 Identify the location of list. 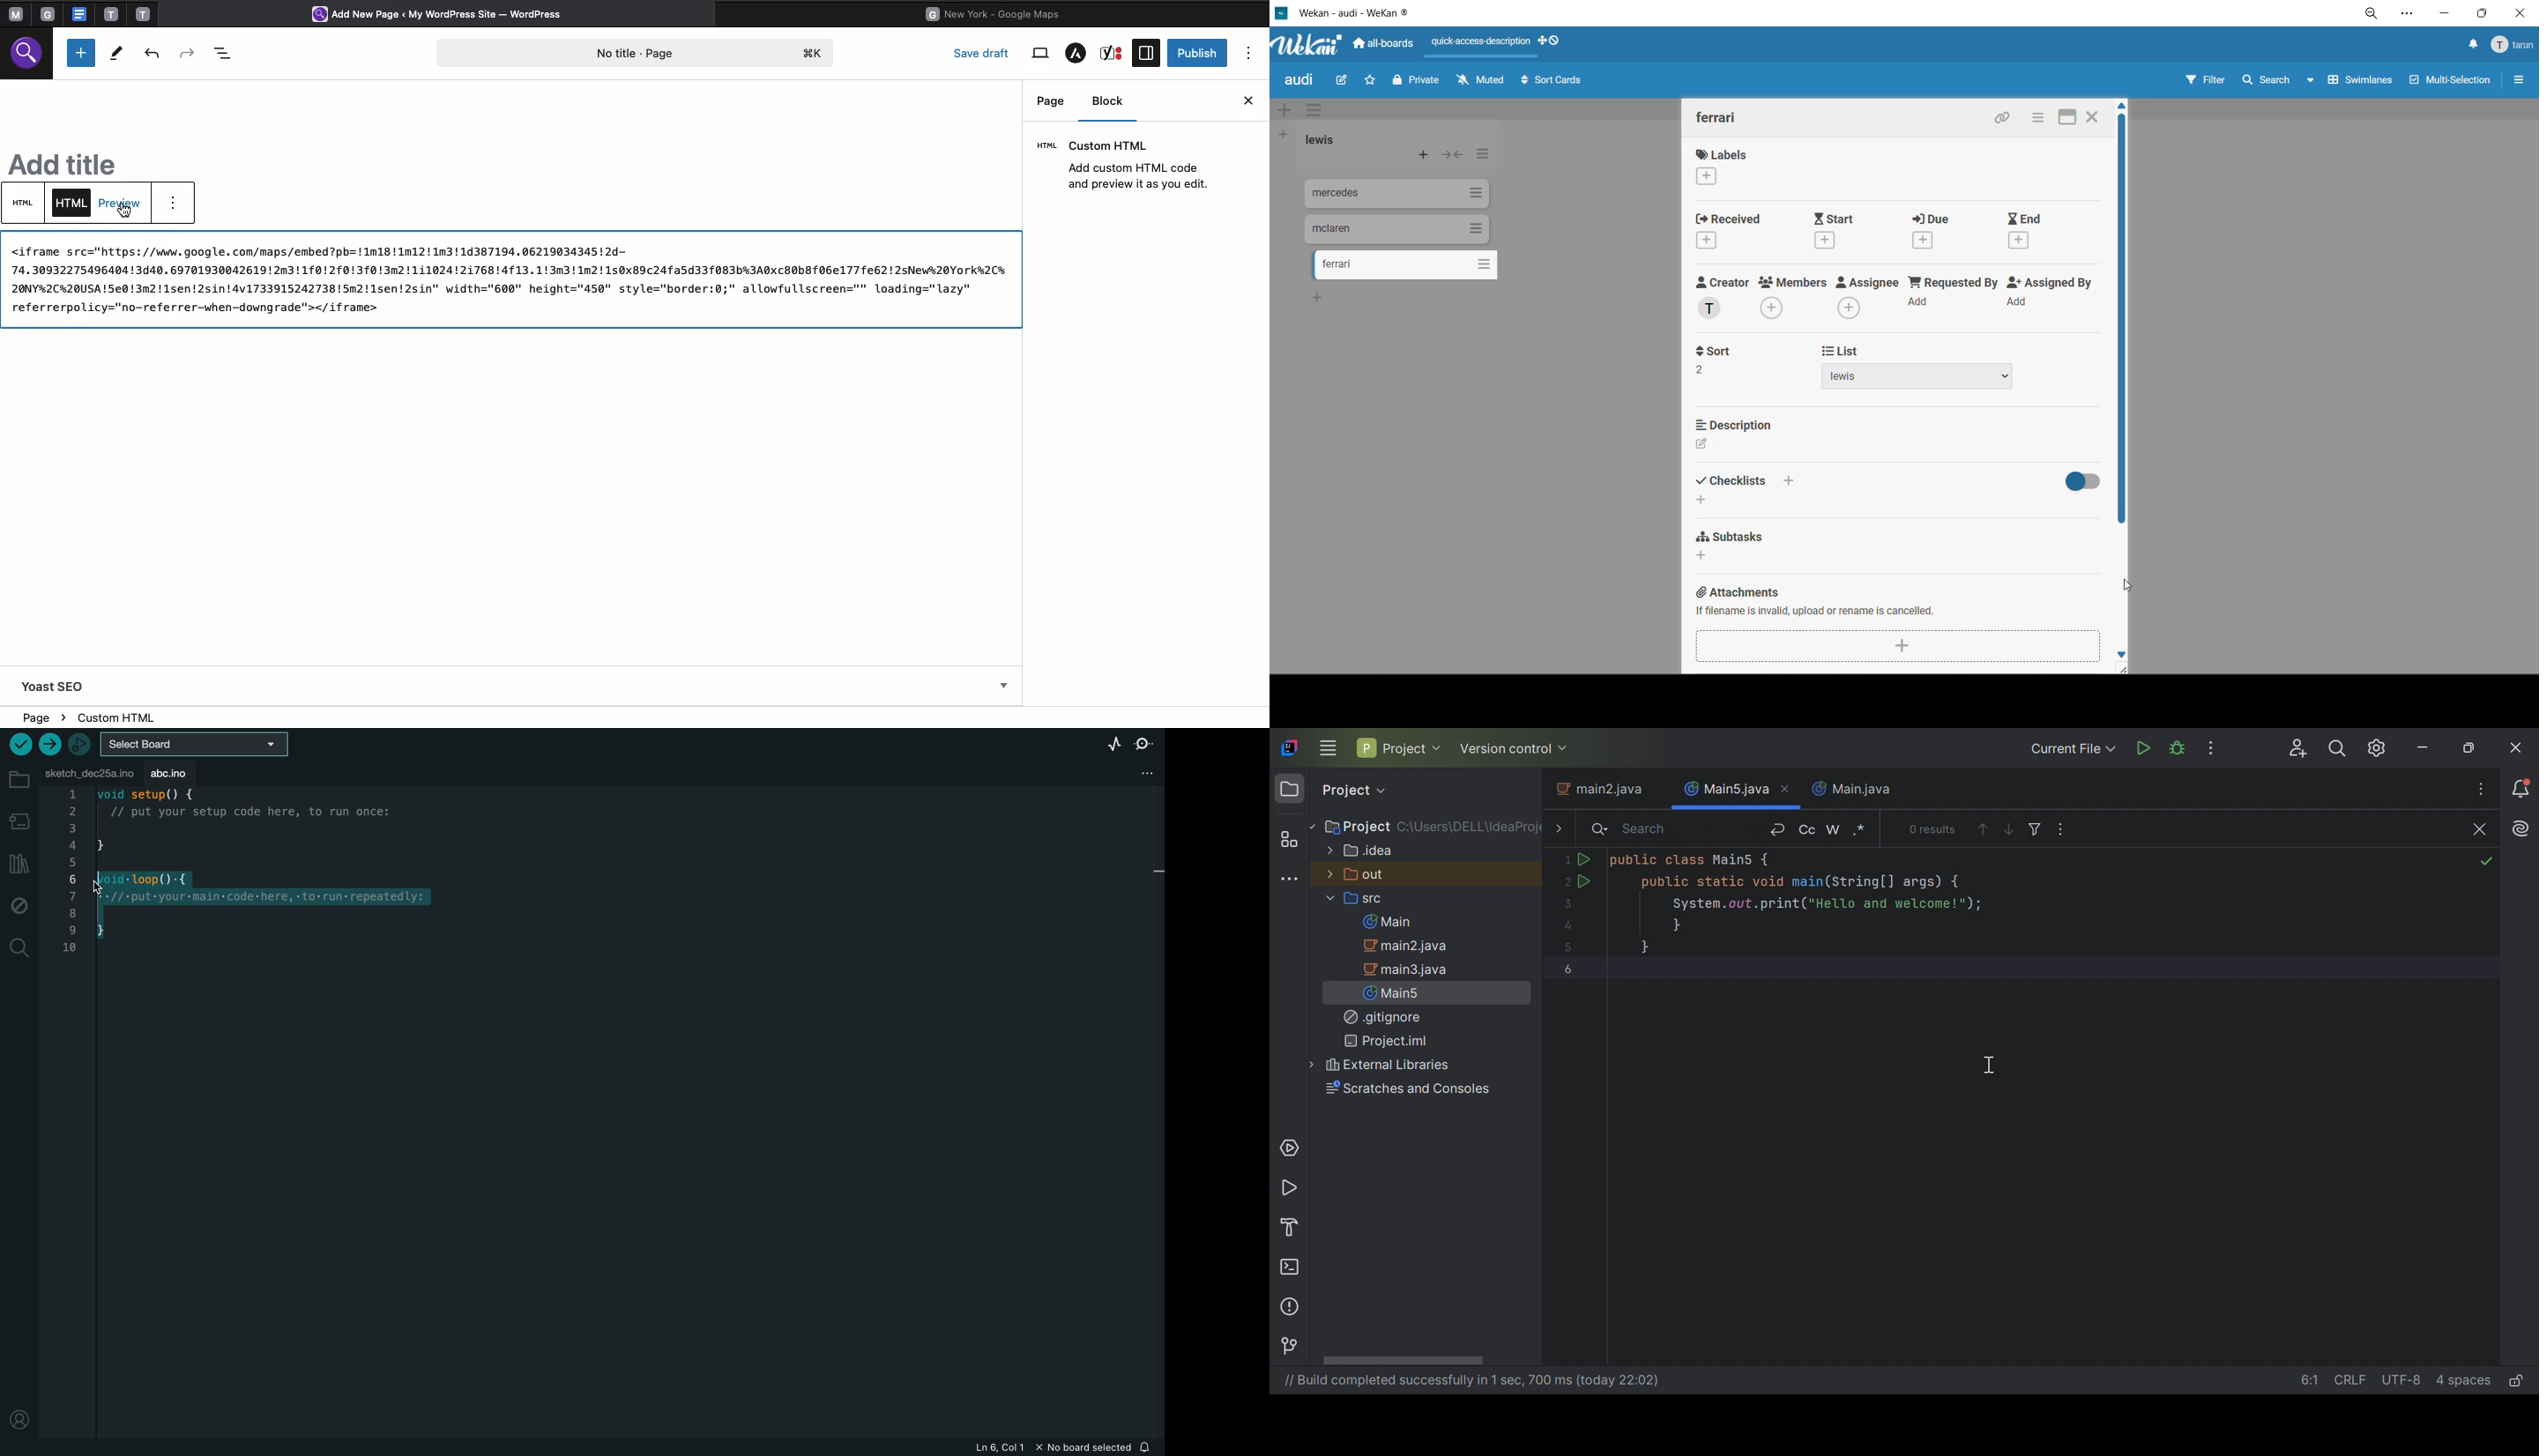
(1916, 368).